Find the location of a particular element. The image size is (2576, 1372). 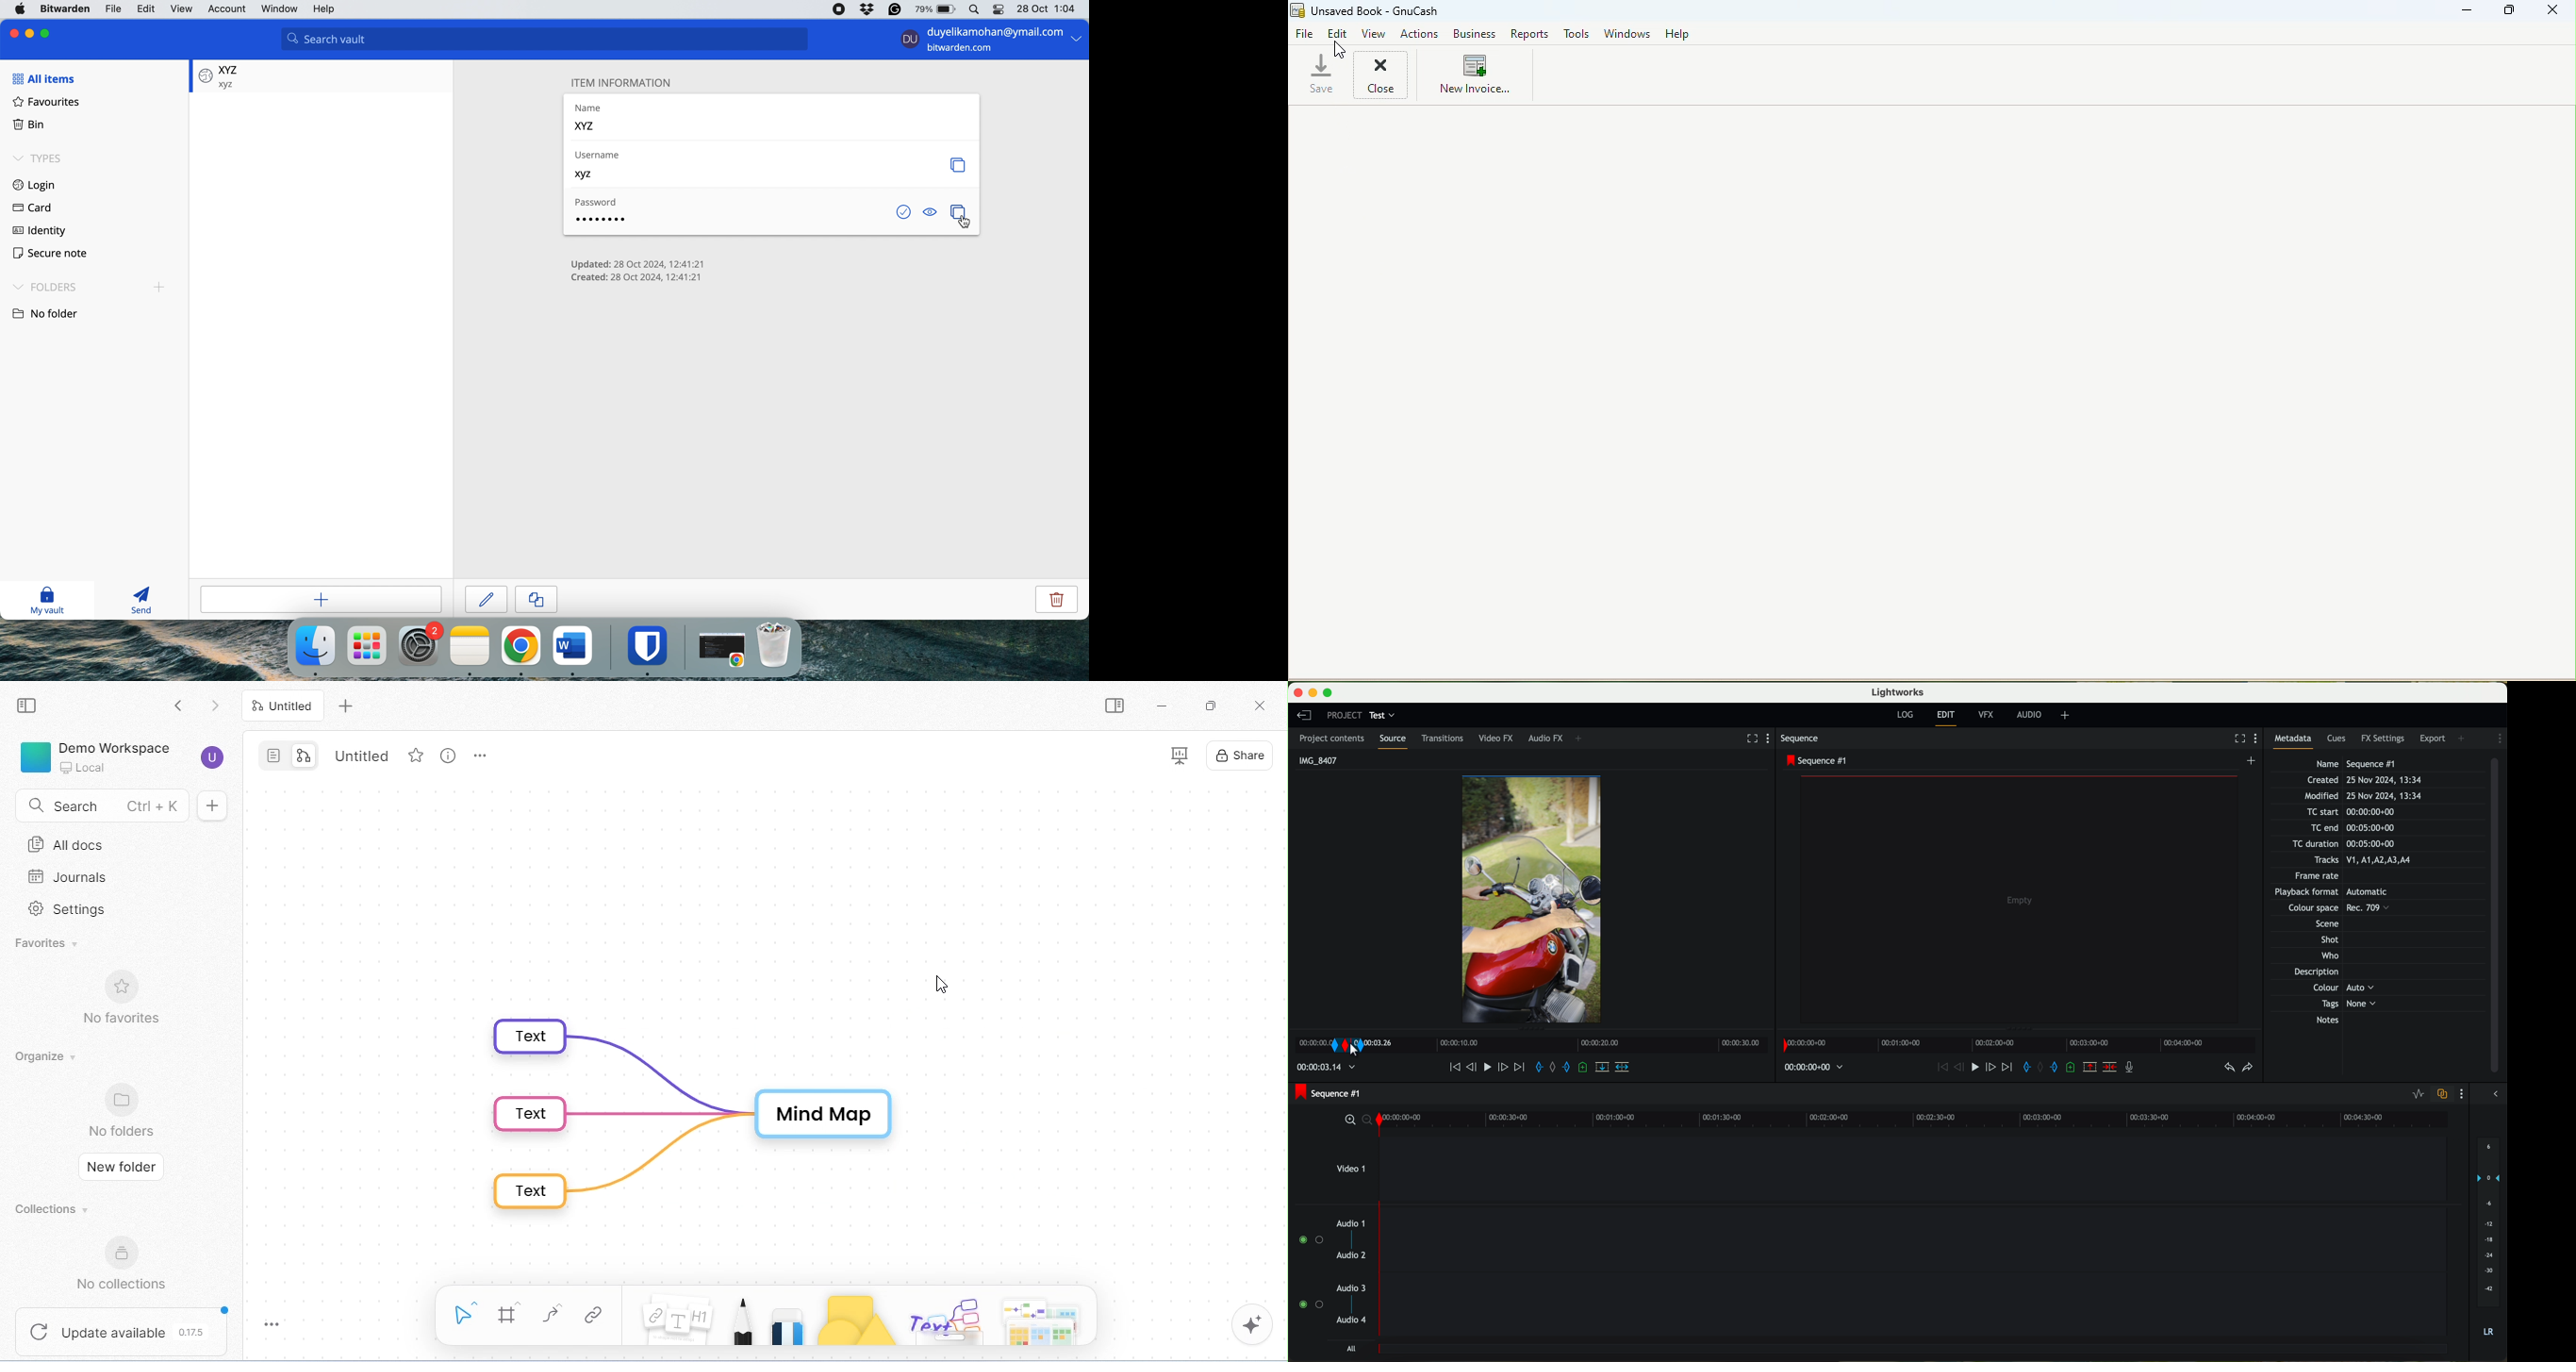

project contents is located at coordinates (1333, 738).